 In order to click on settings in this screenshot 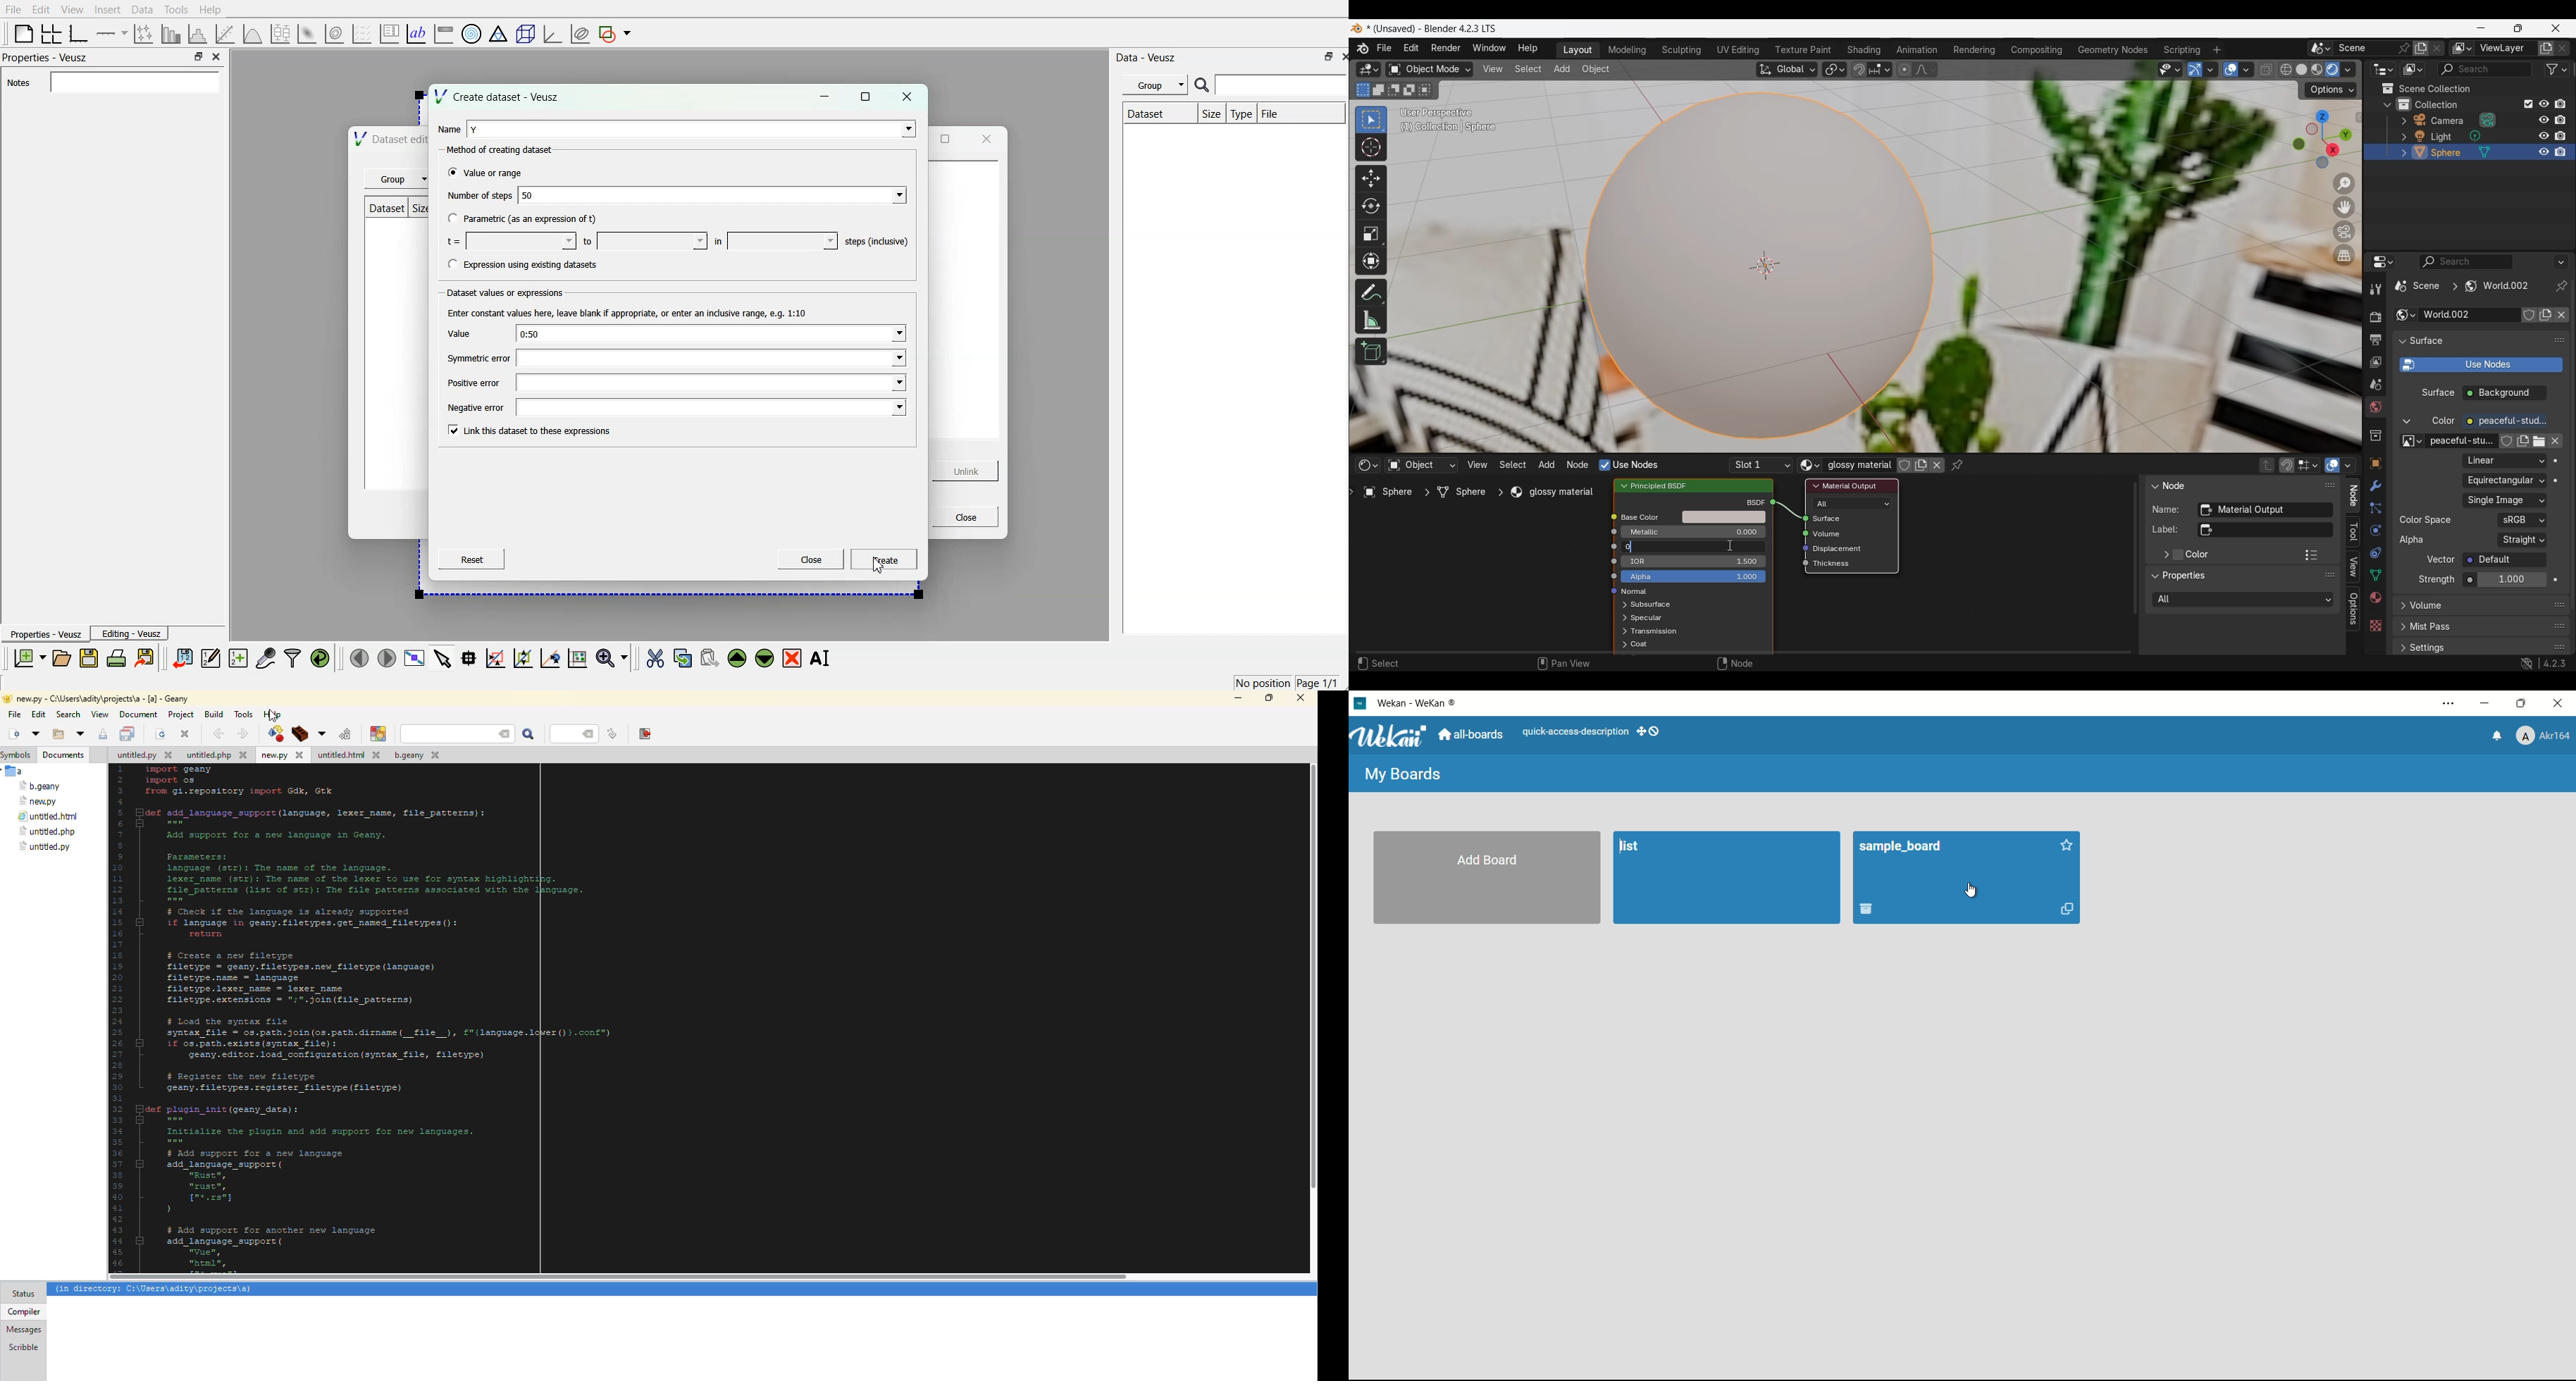, I will do `click(2430, 648)`.